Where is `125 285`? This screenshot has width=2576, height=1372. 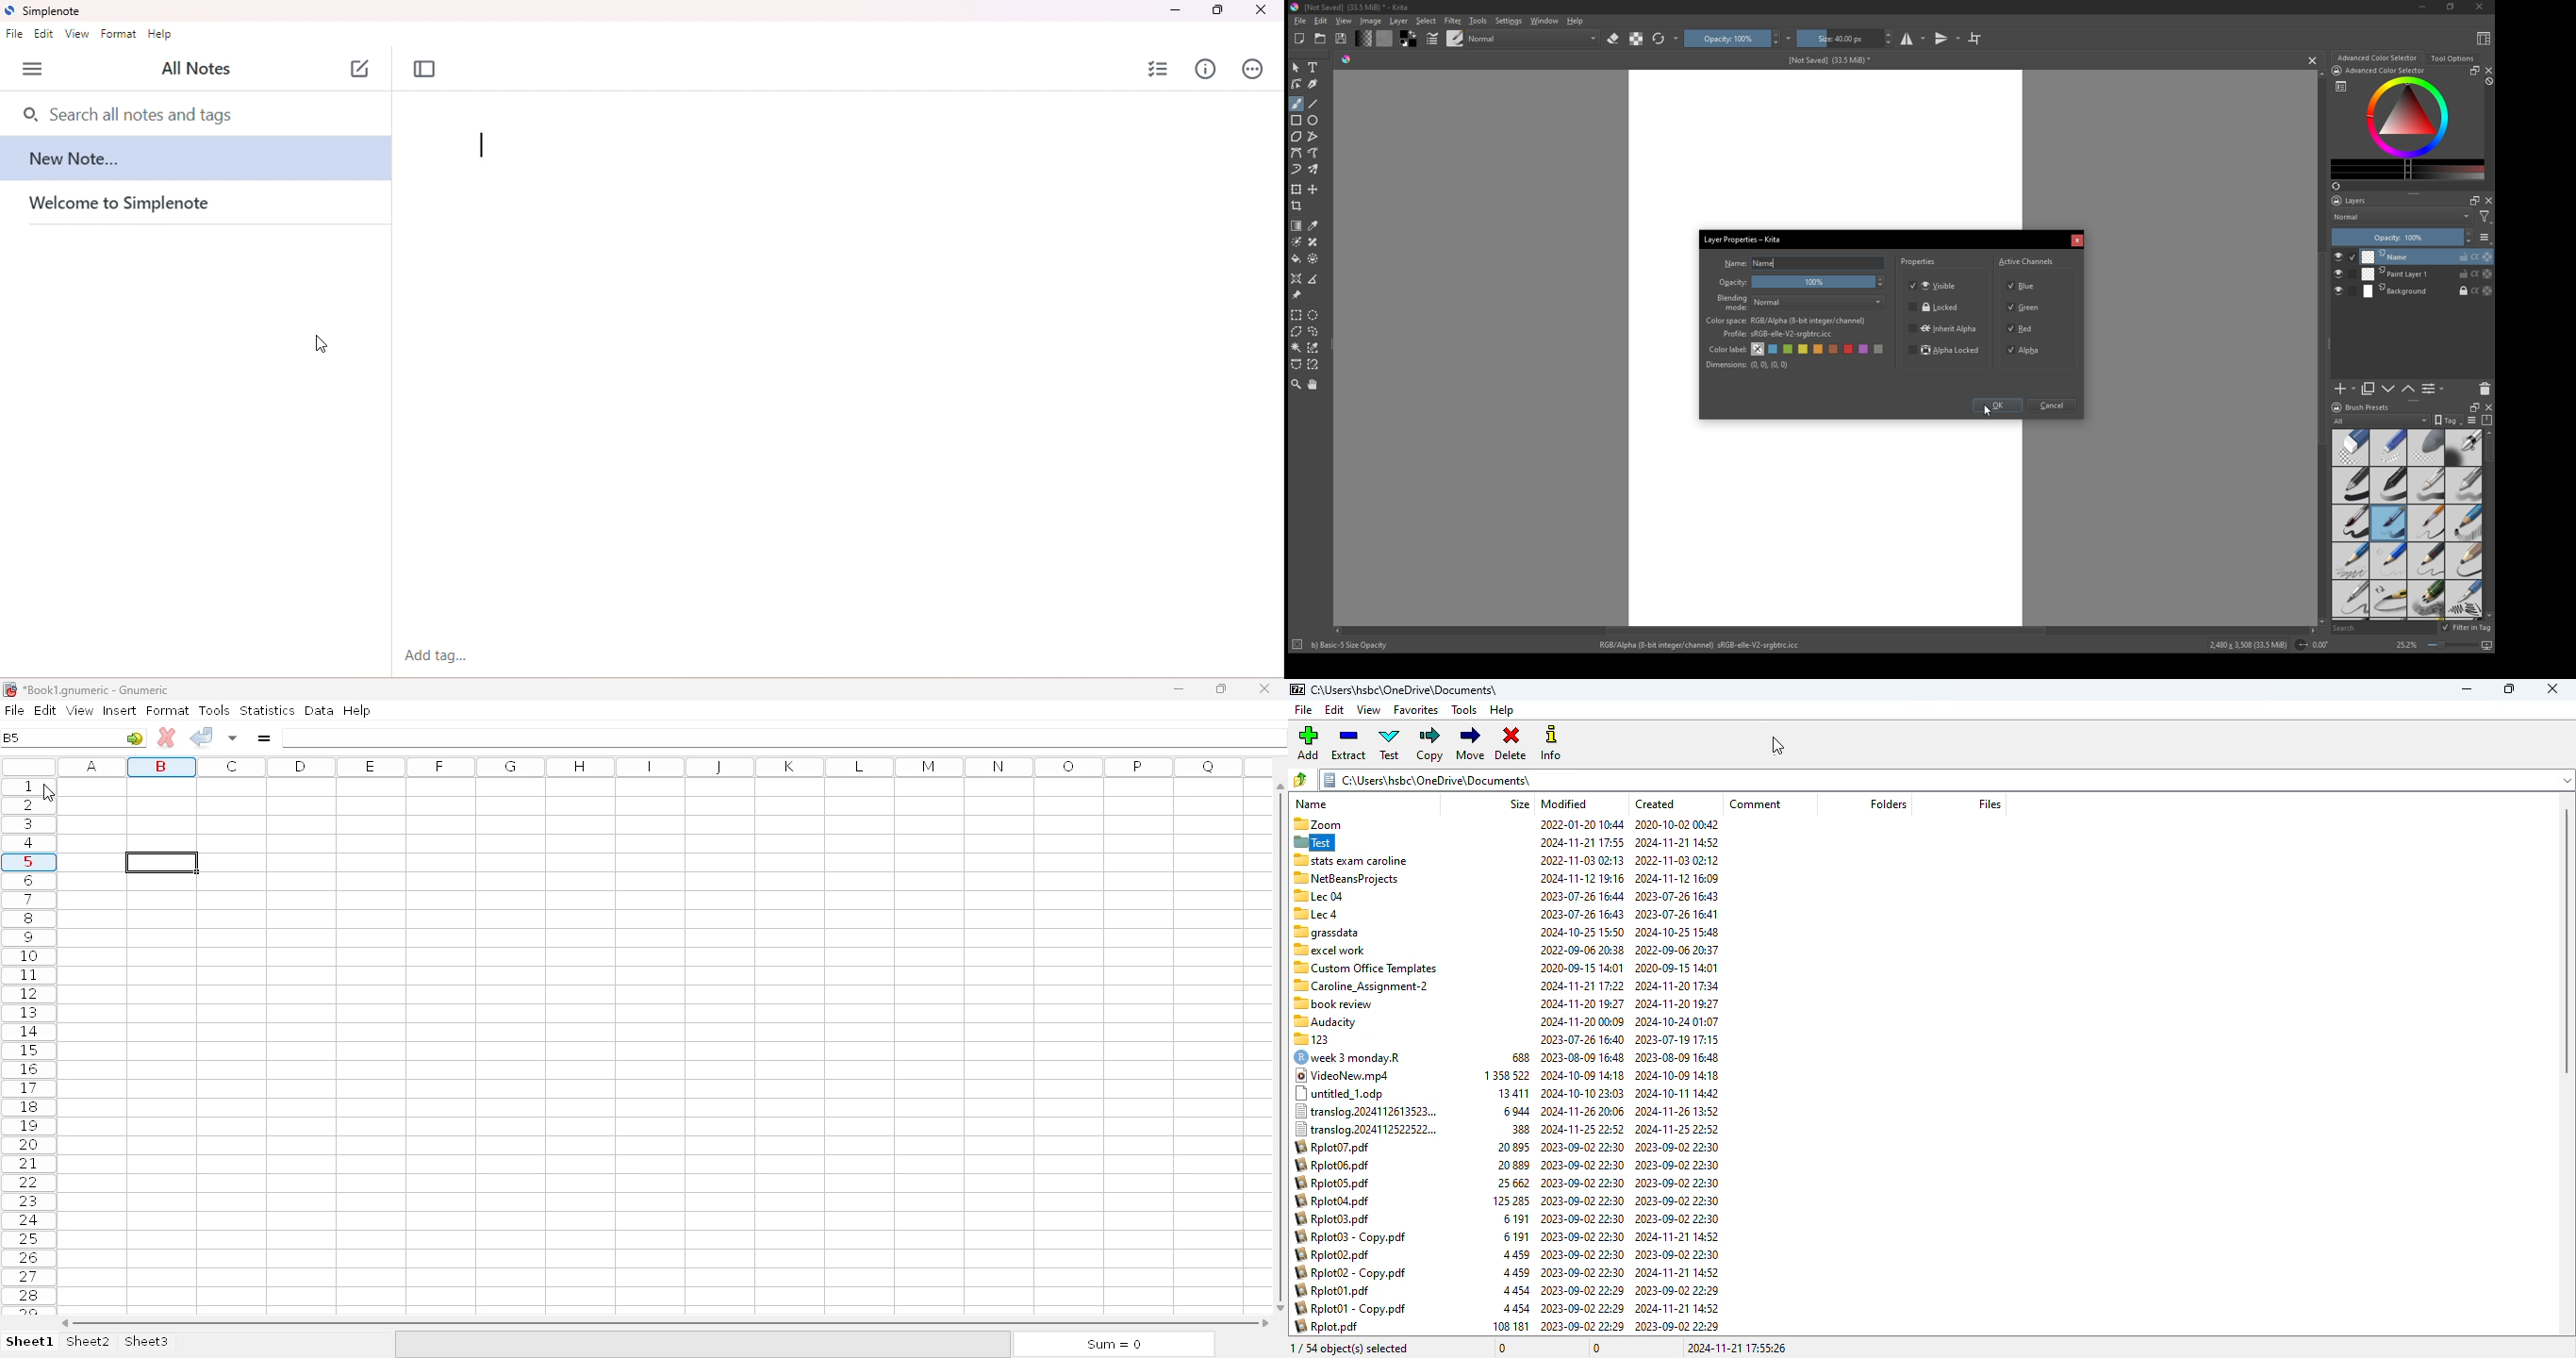 125 285 is located at coordinates (1511, 1201).